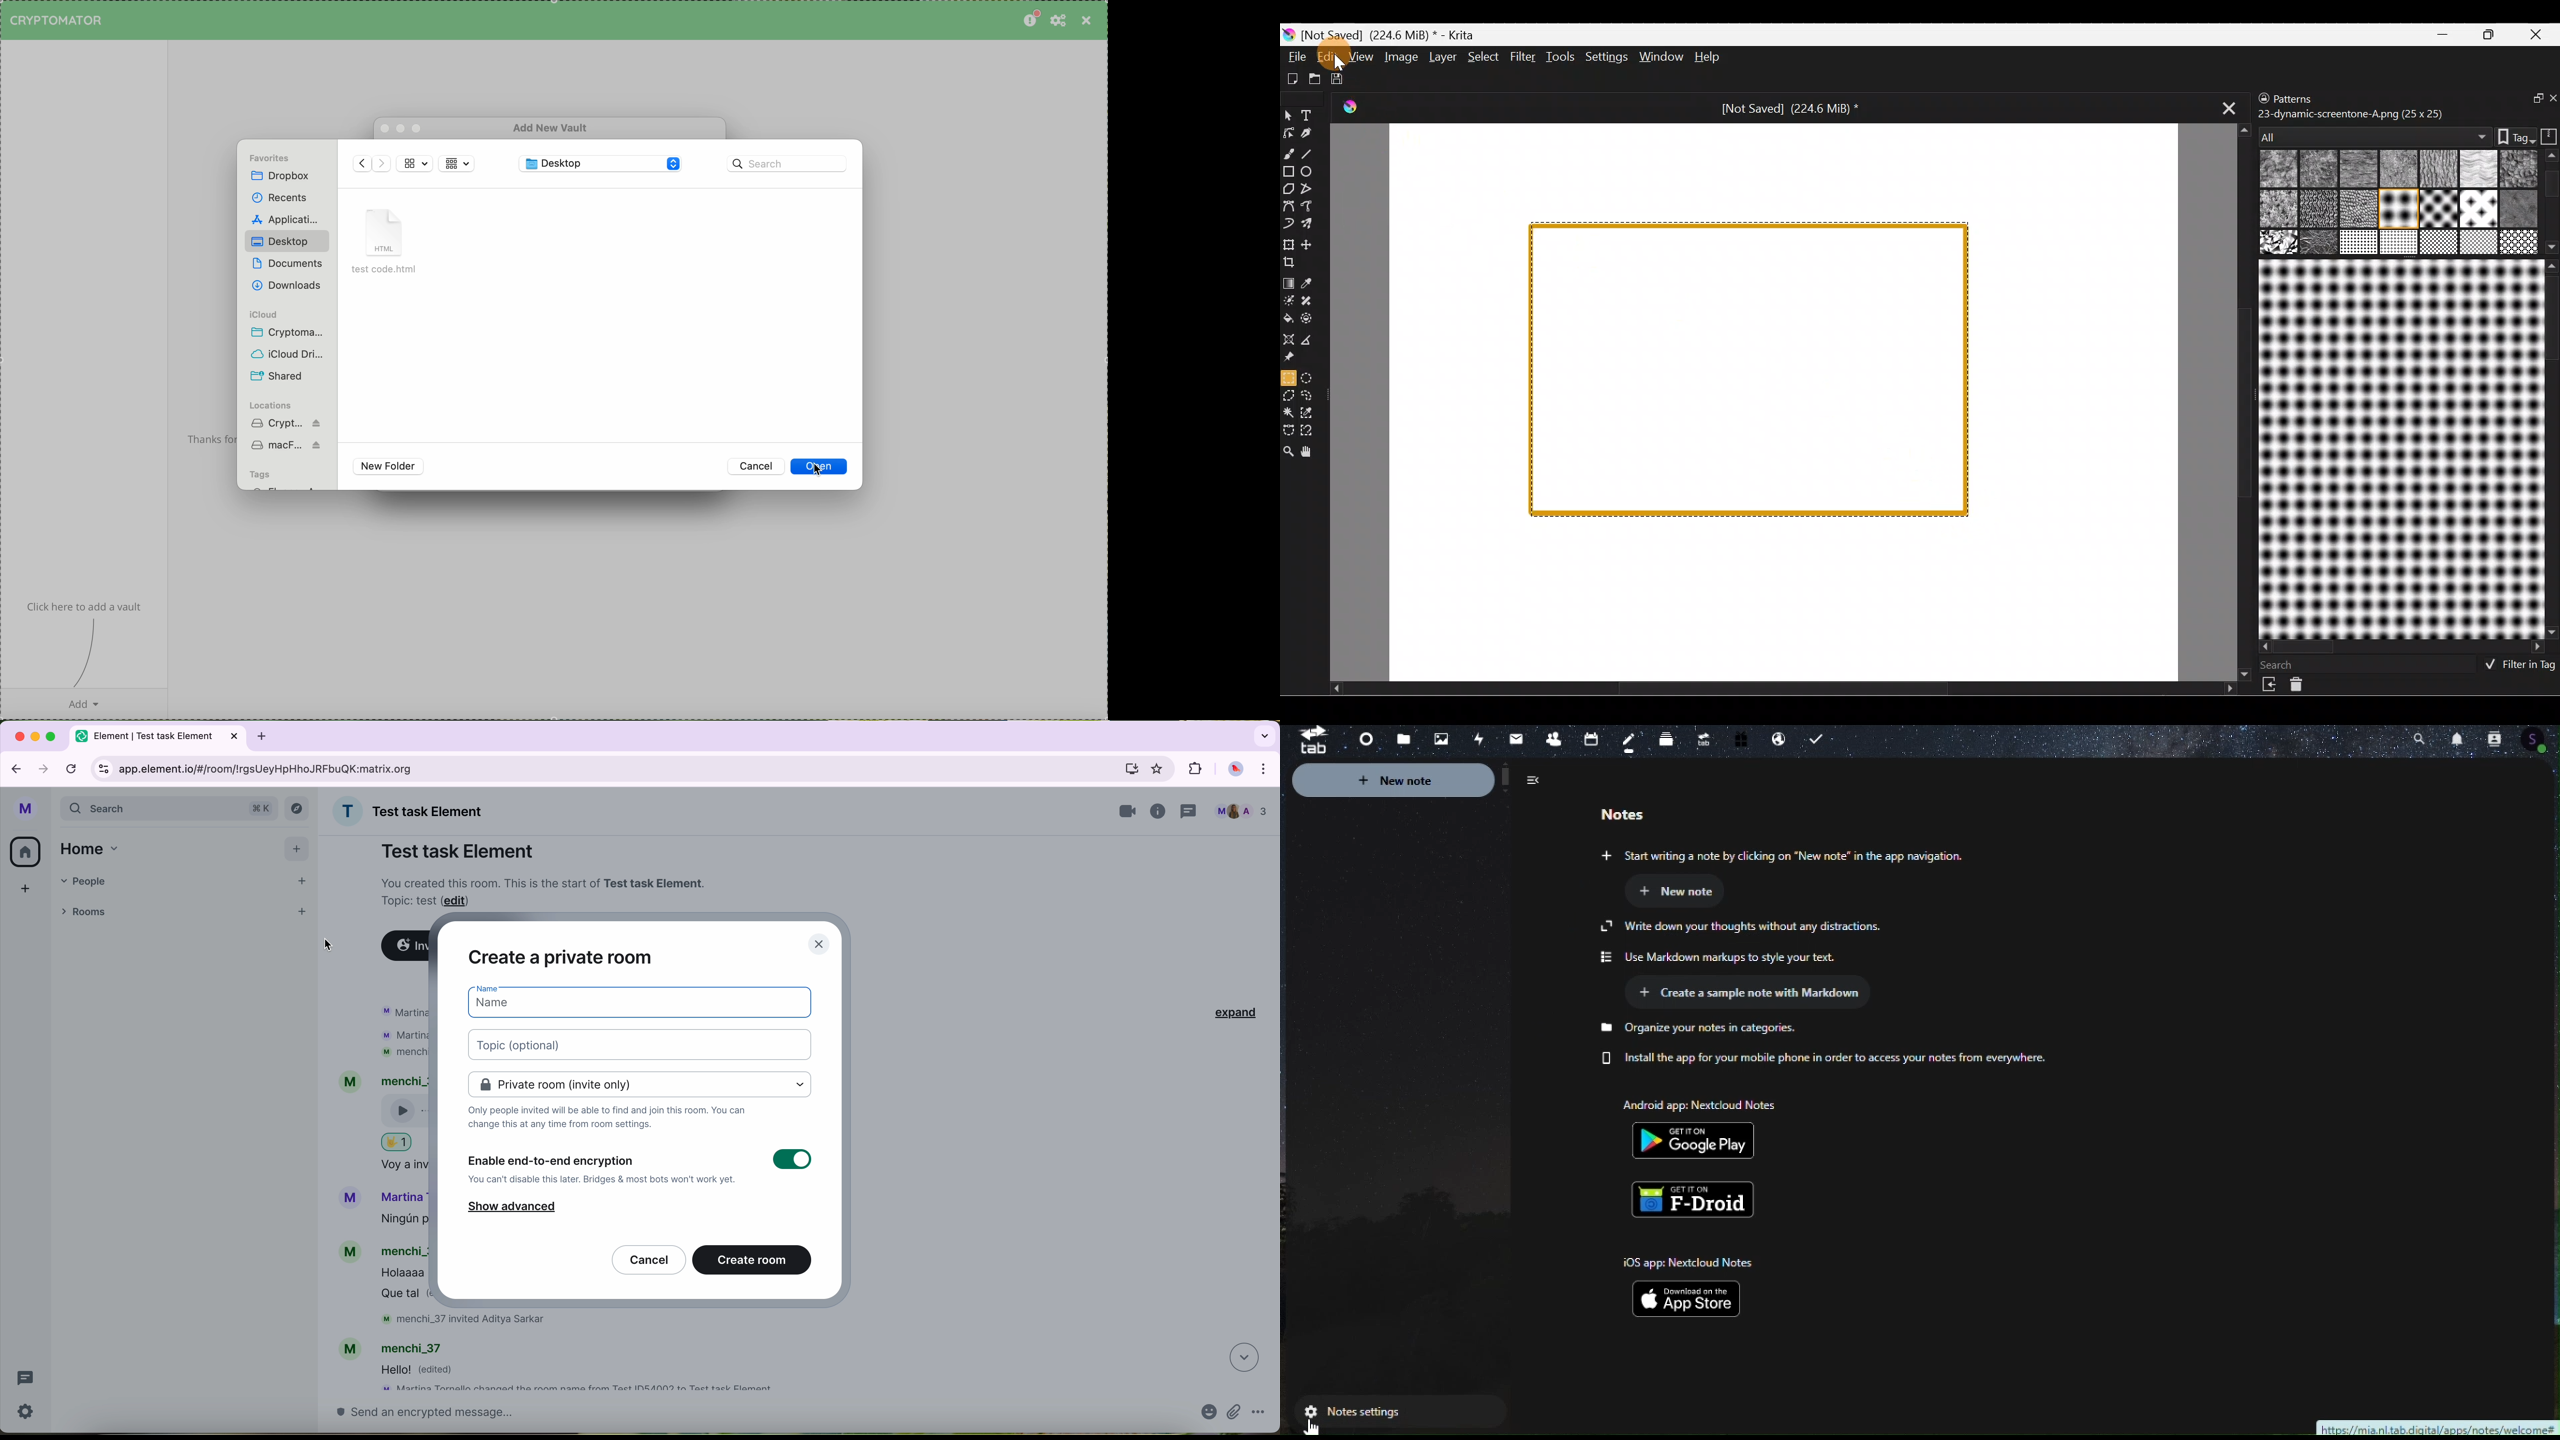 Image resolution: width=2576 pixels, height=1456 pixels. What do you see at coordinates (1485, 58) in the screenshot?
I see `Select` at bounding box center [1485, 58].